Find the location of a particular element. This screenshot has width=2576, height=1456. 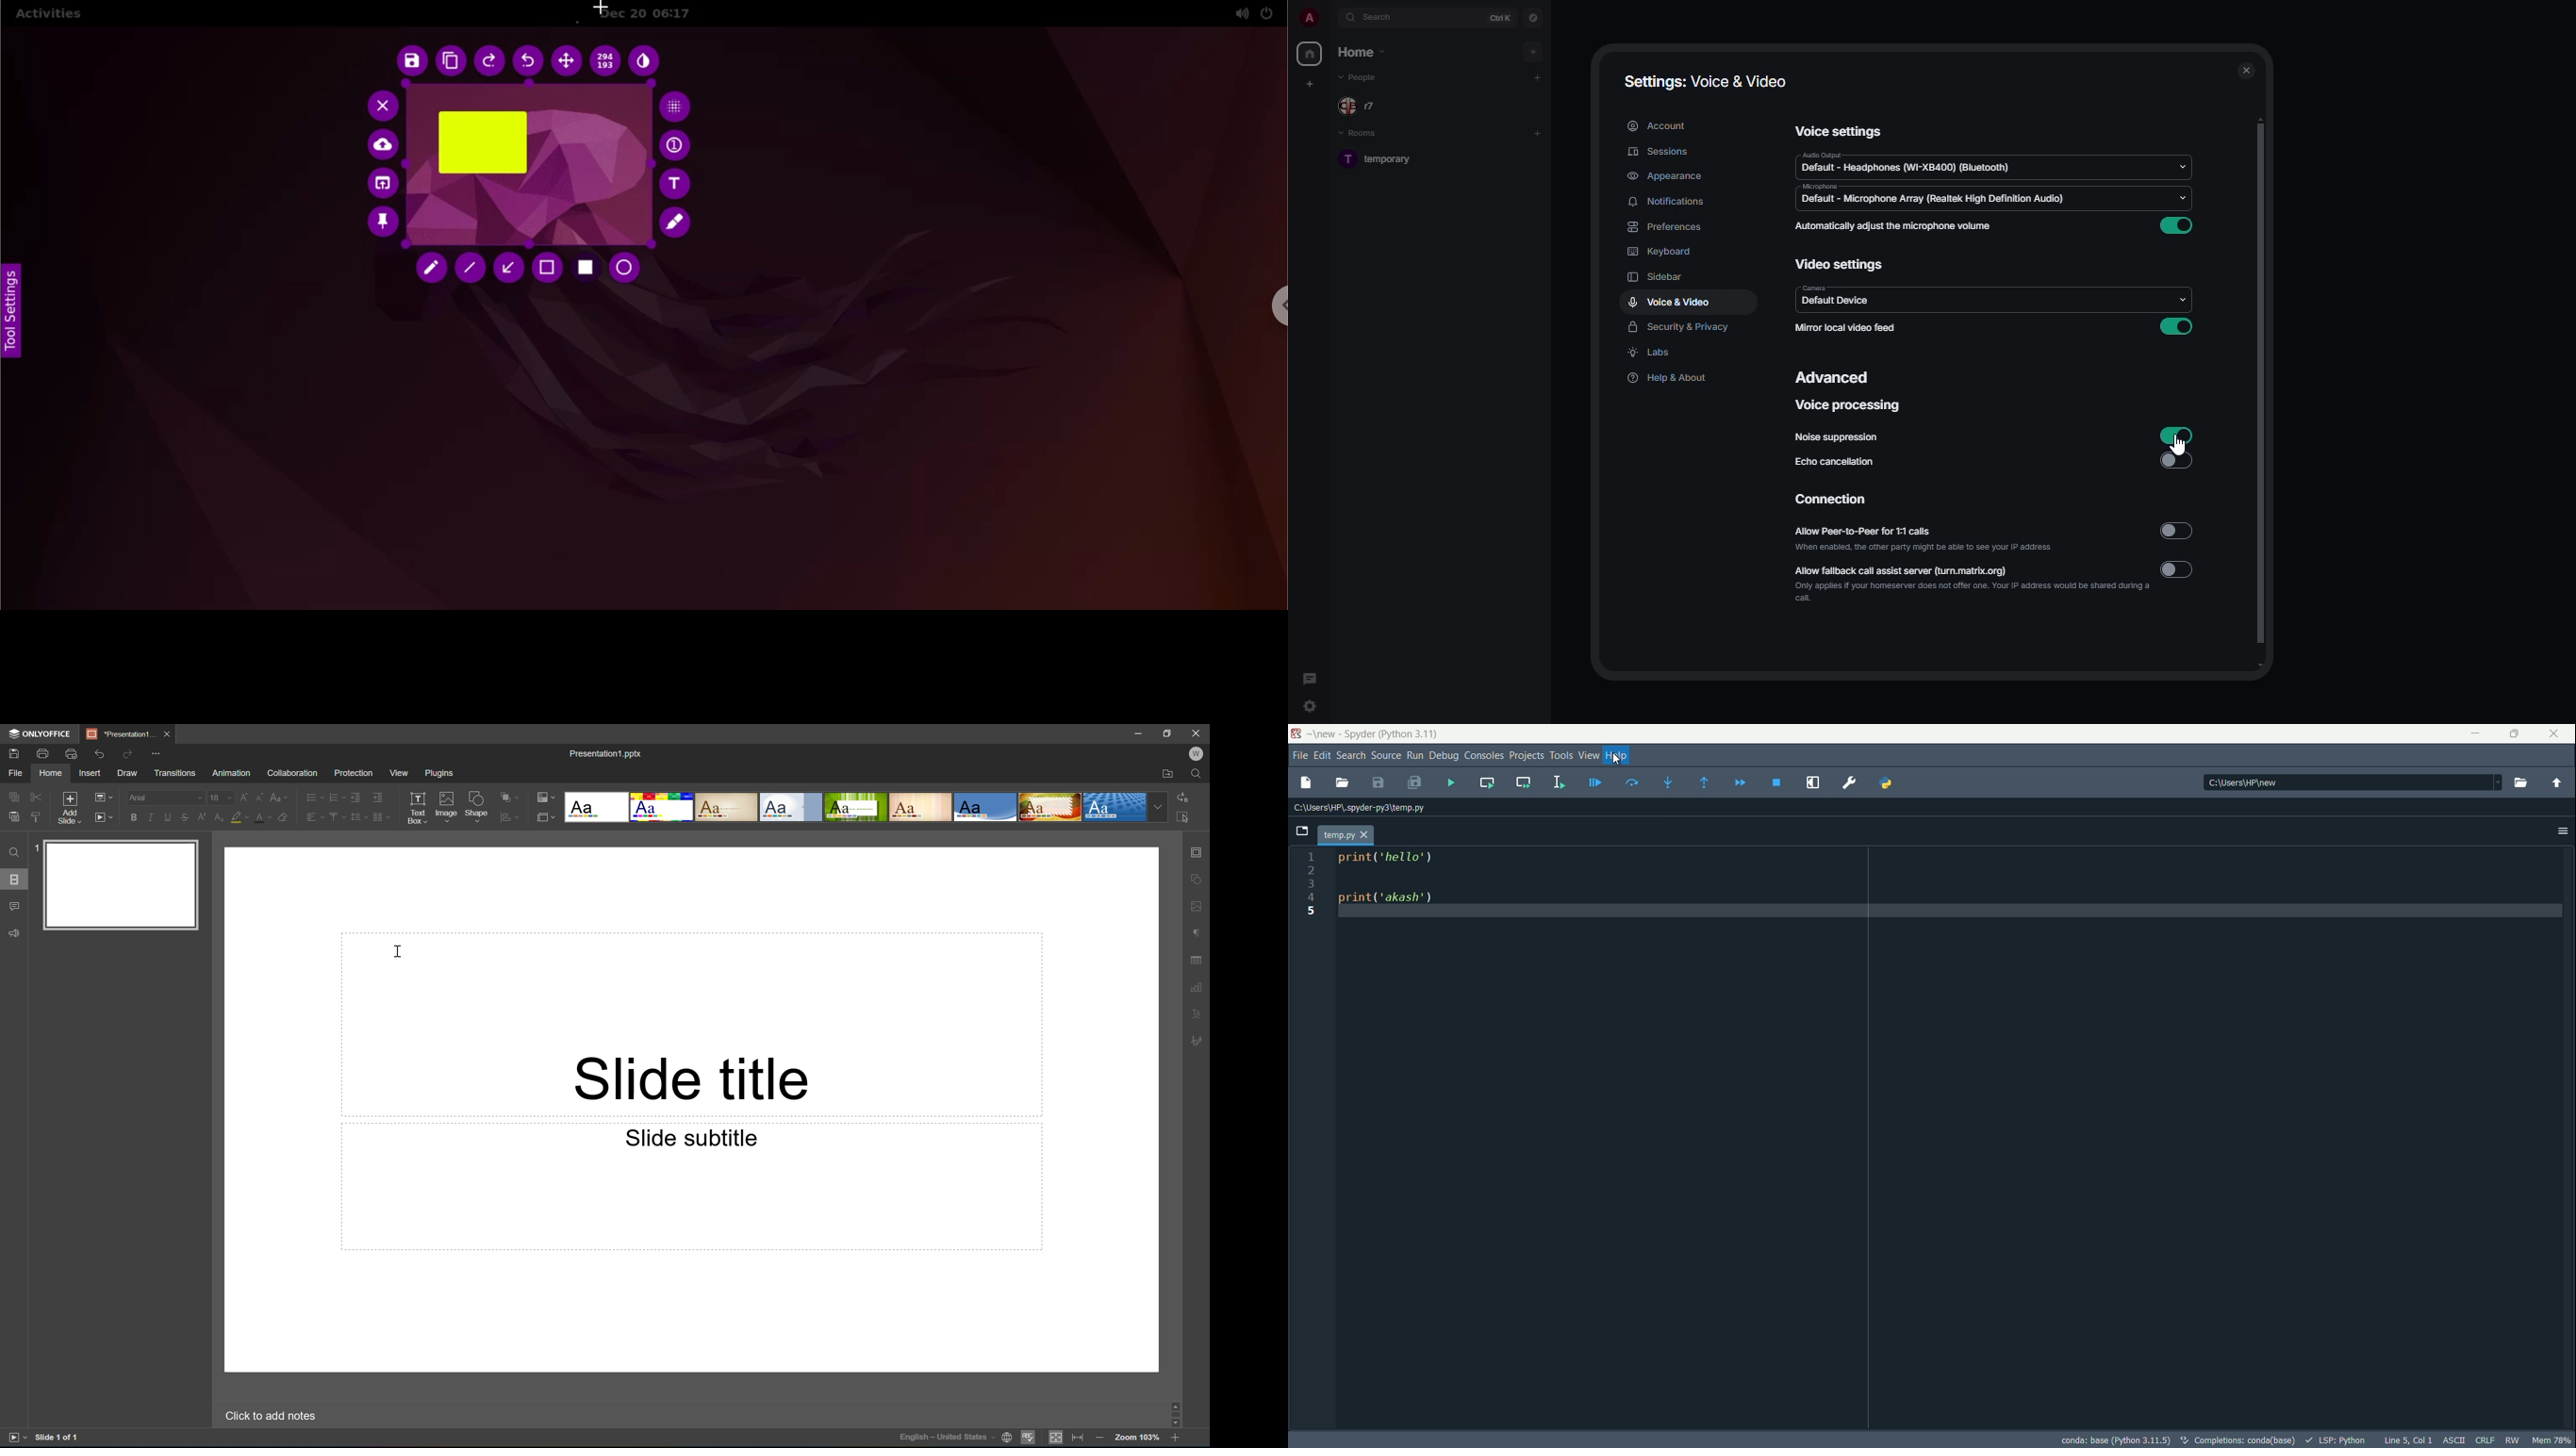

Cursor is located at coordinates (397, 952).